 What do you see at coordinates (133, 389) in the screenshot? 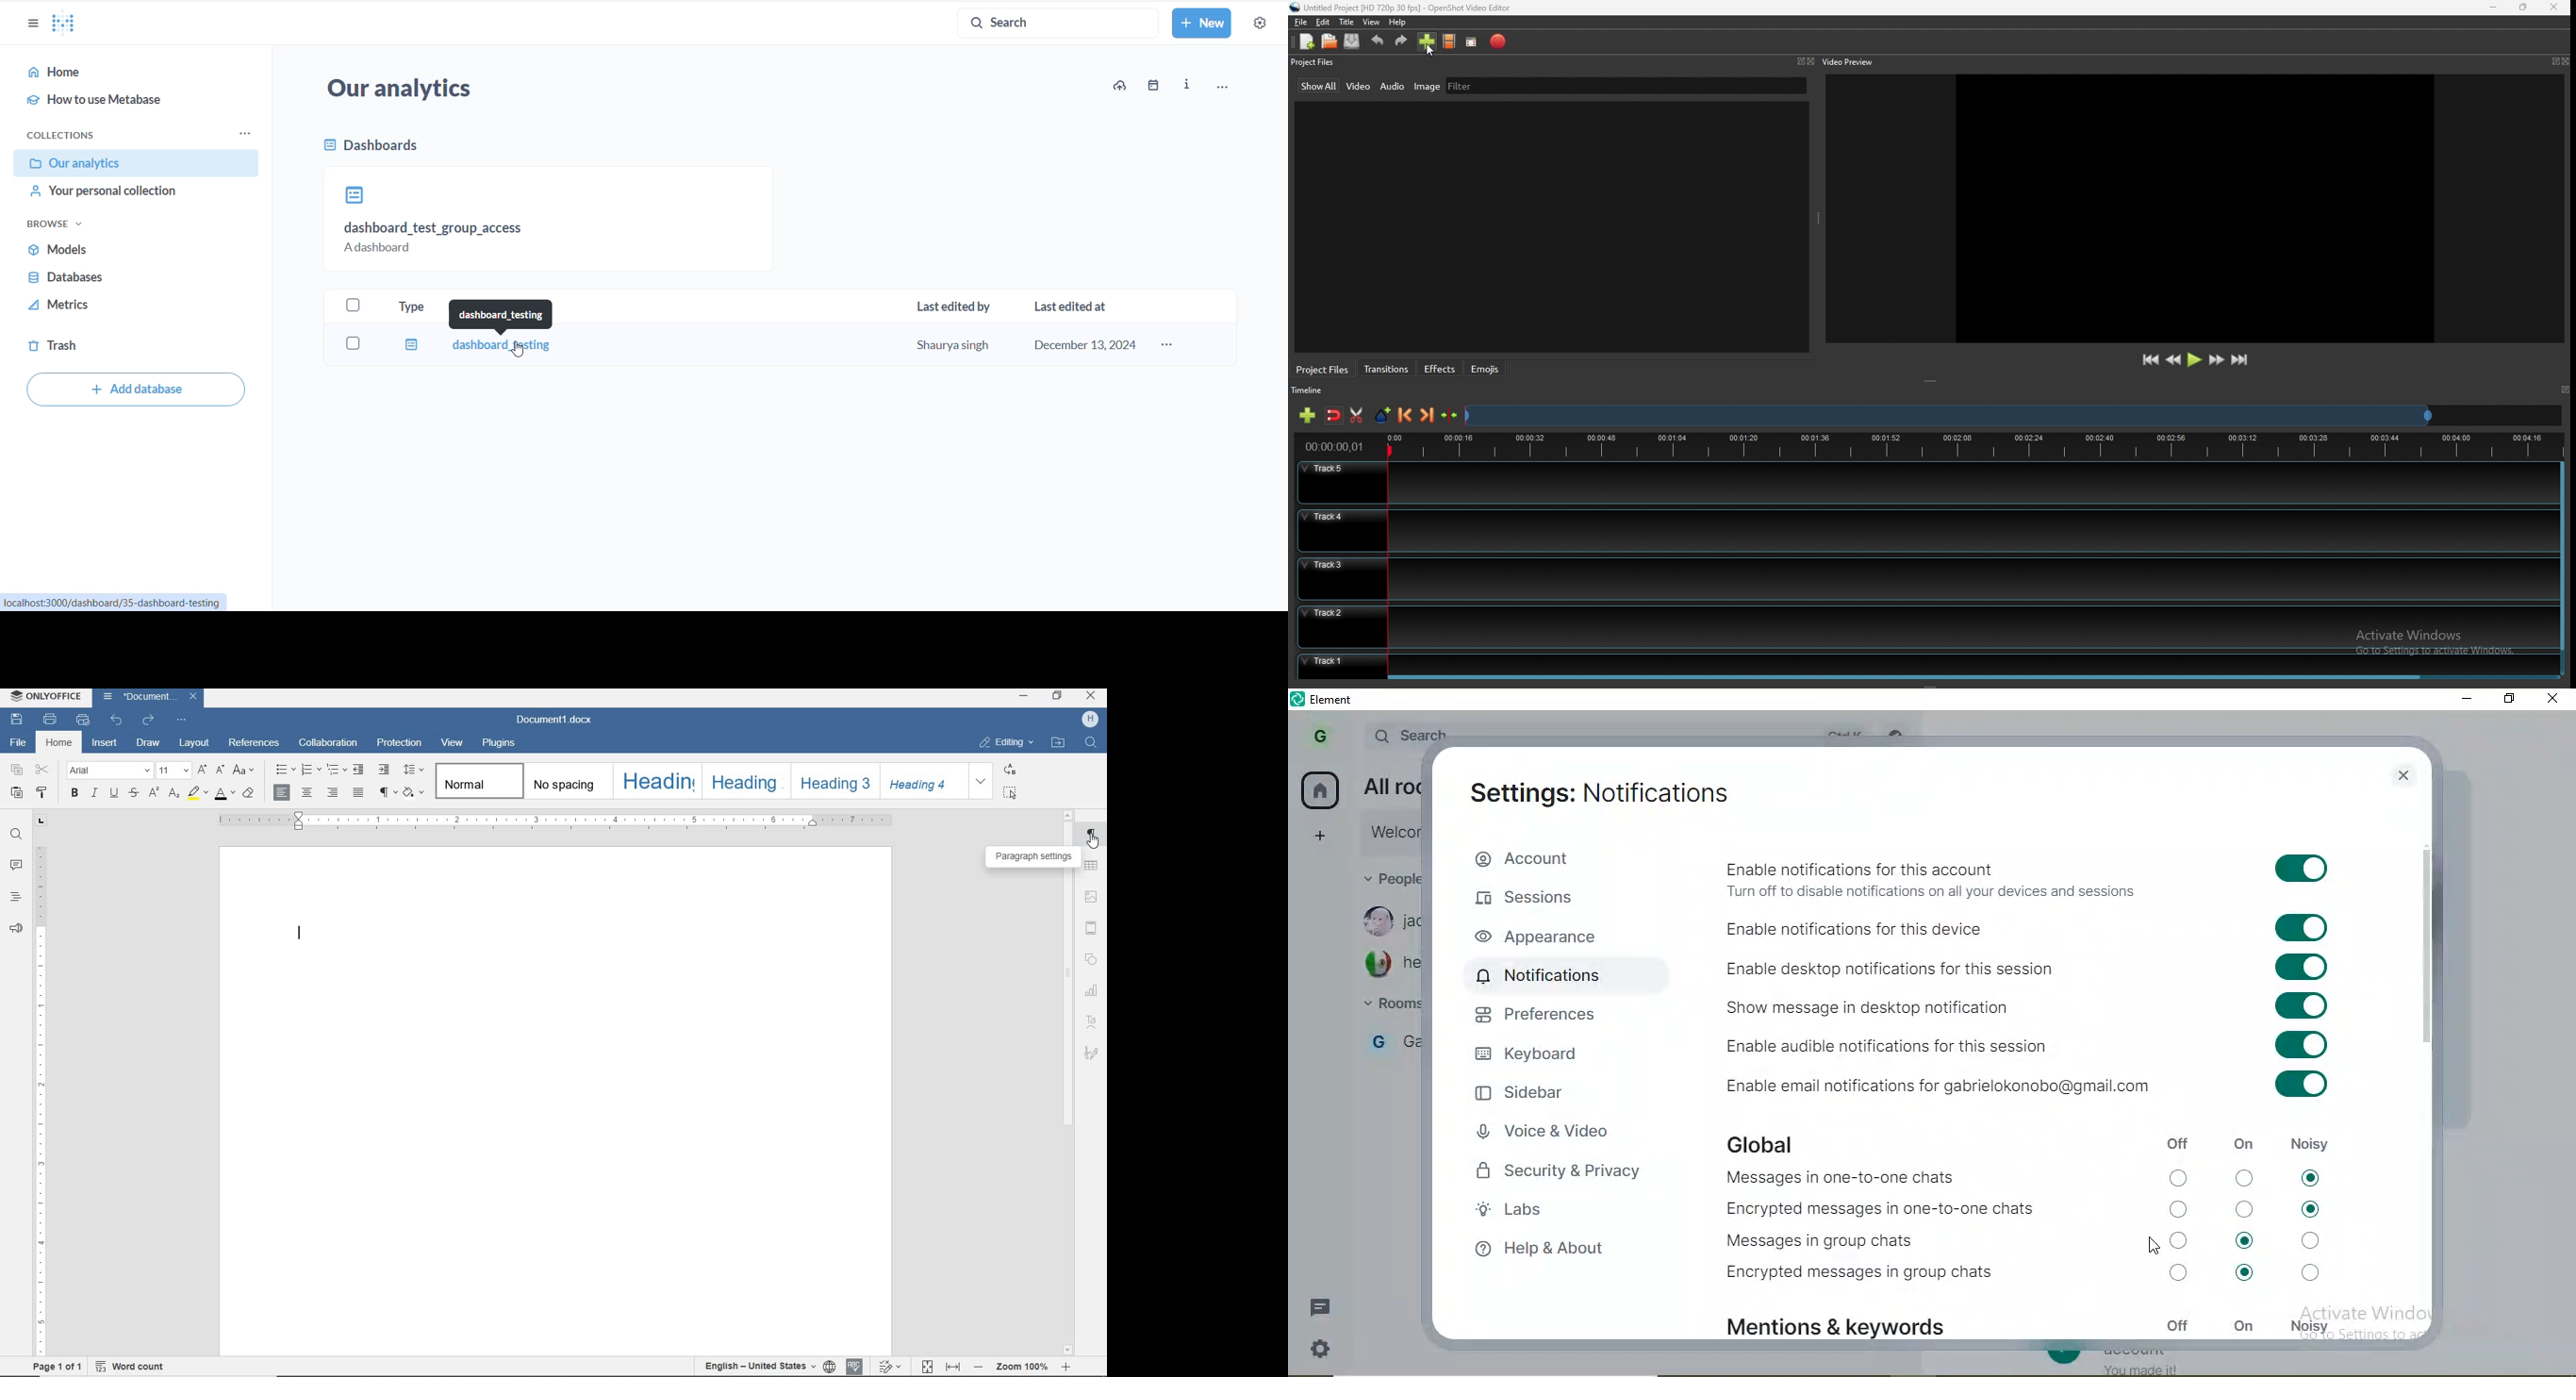
I see `add database` at bounding box center [133, 389].